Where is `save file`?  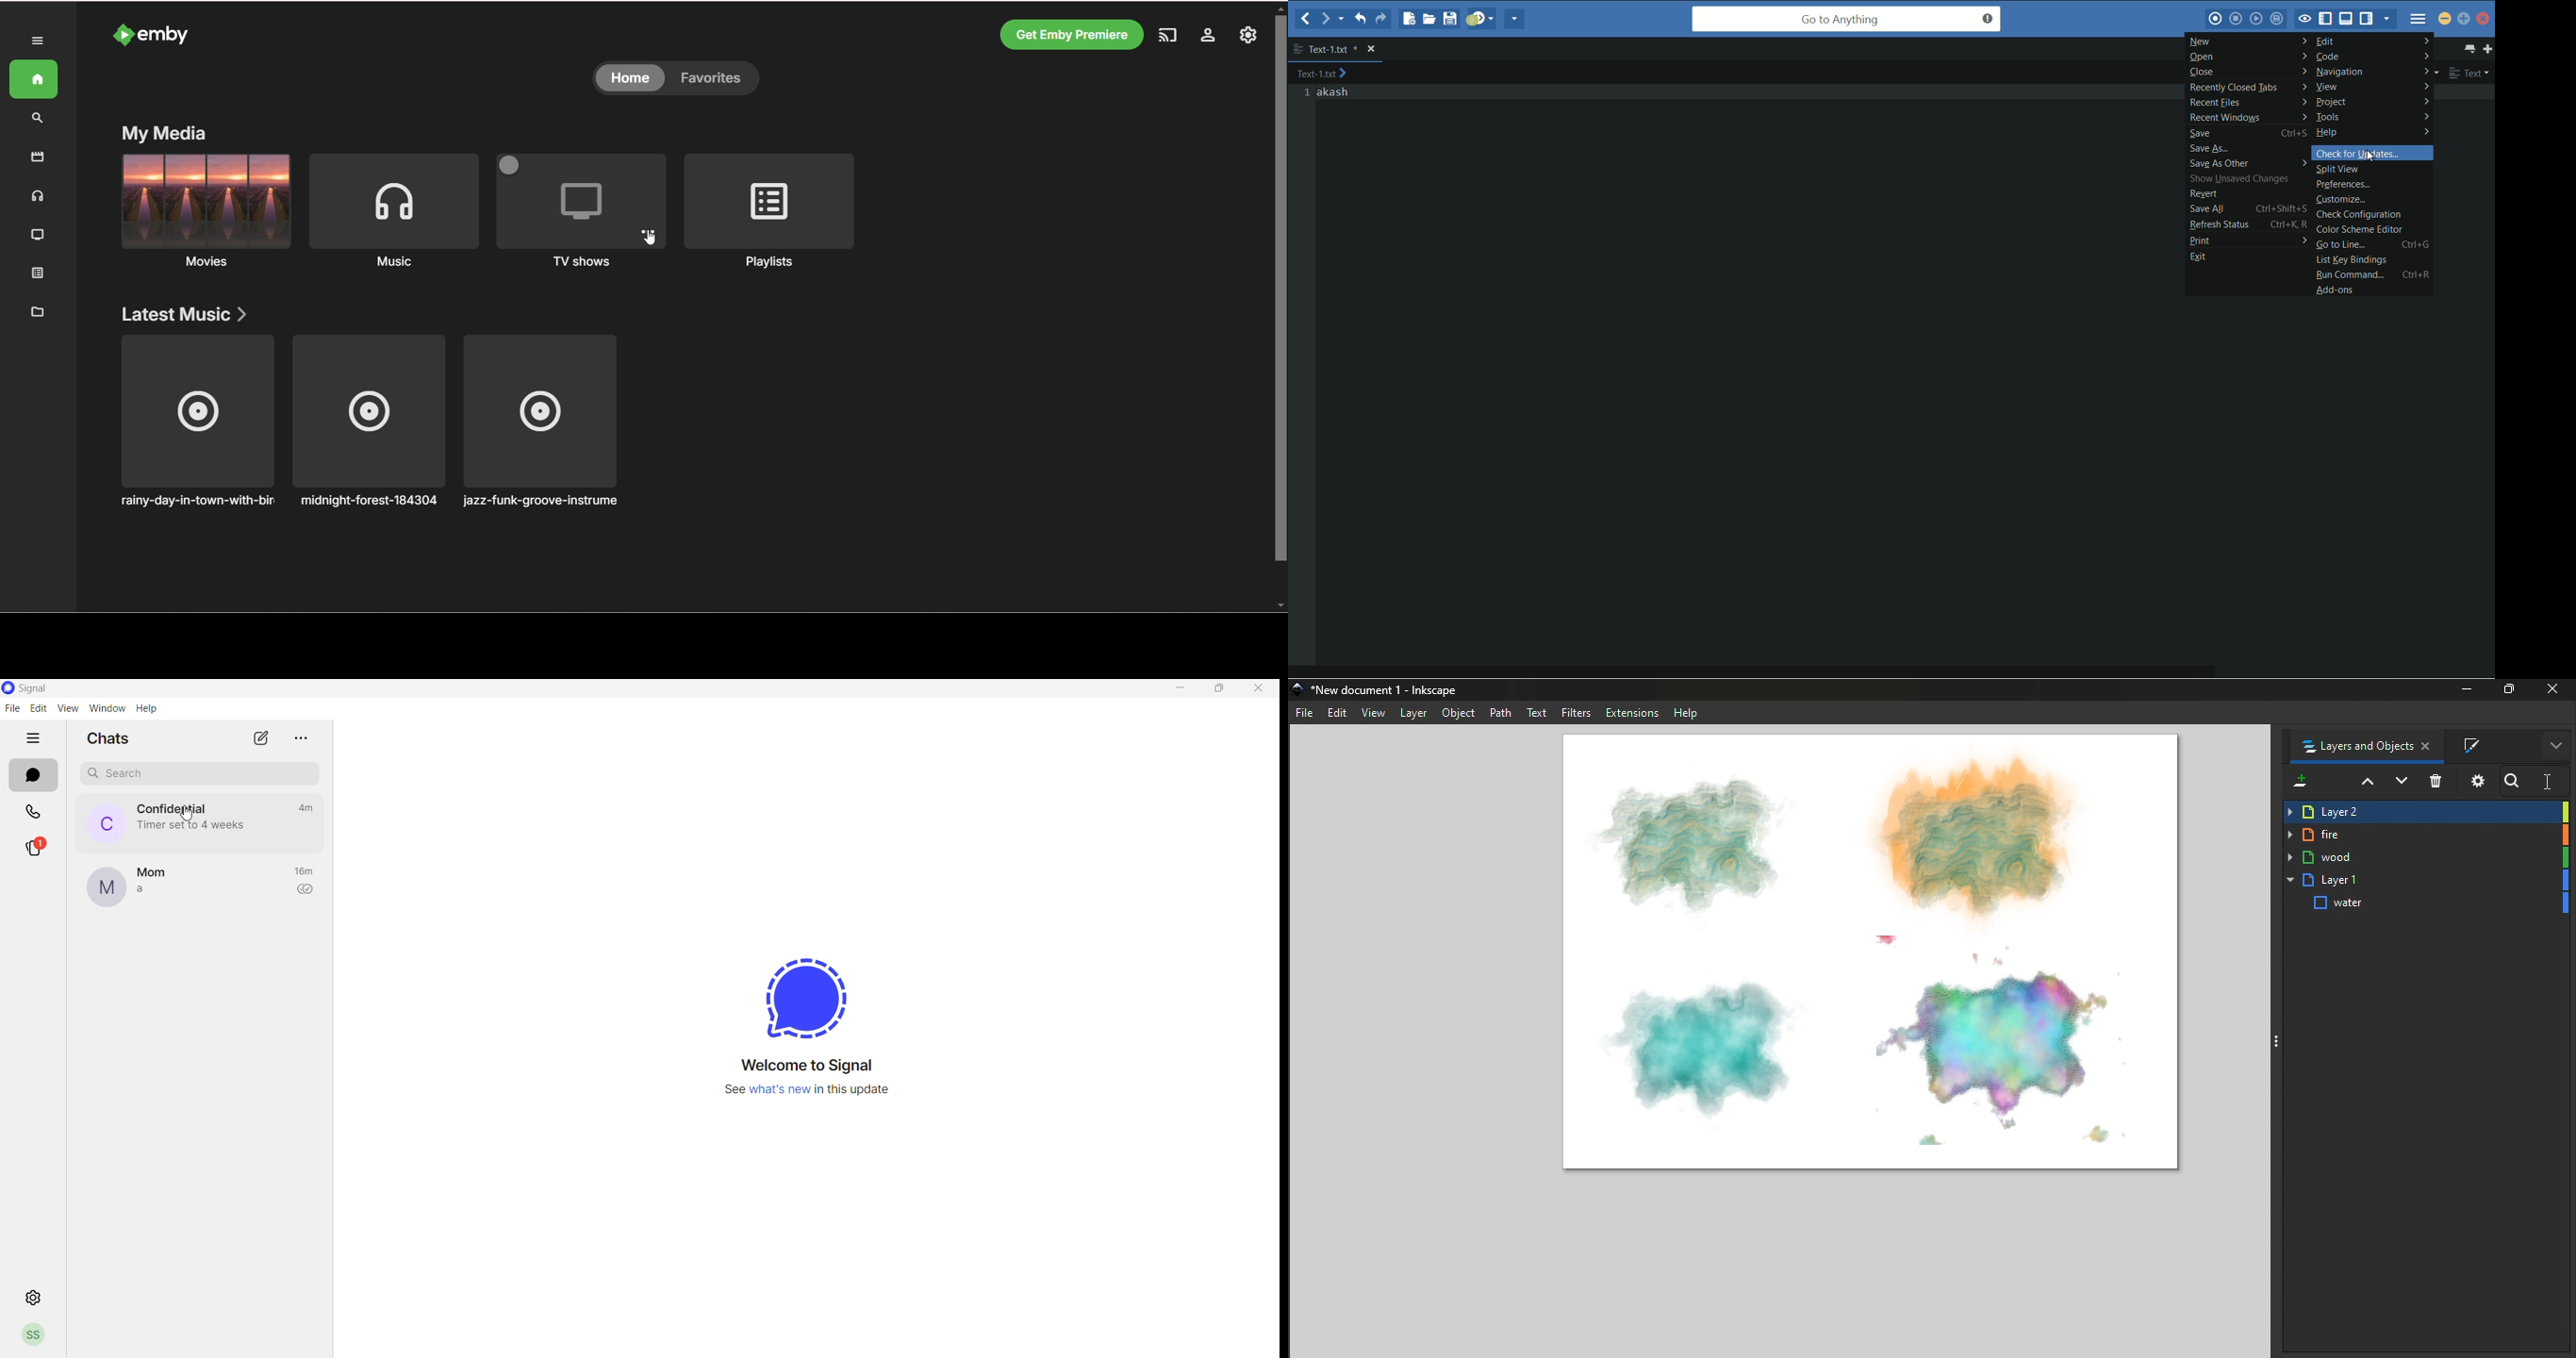 save file is located at coordinates (1451, 18).